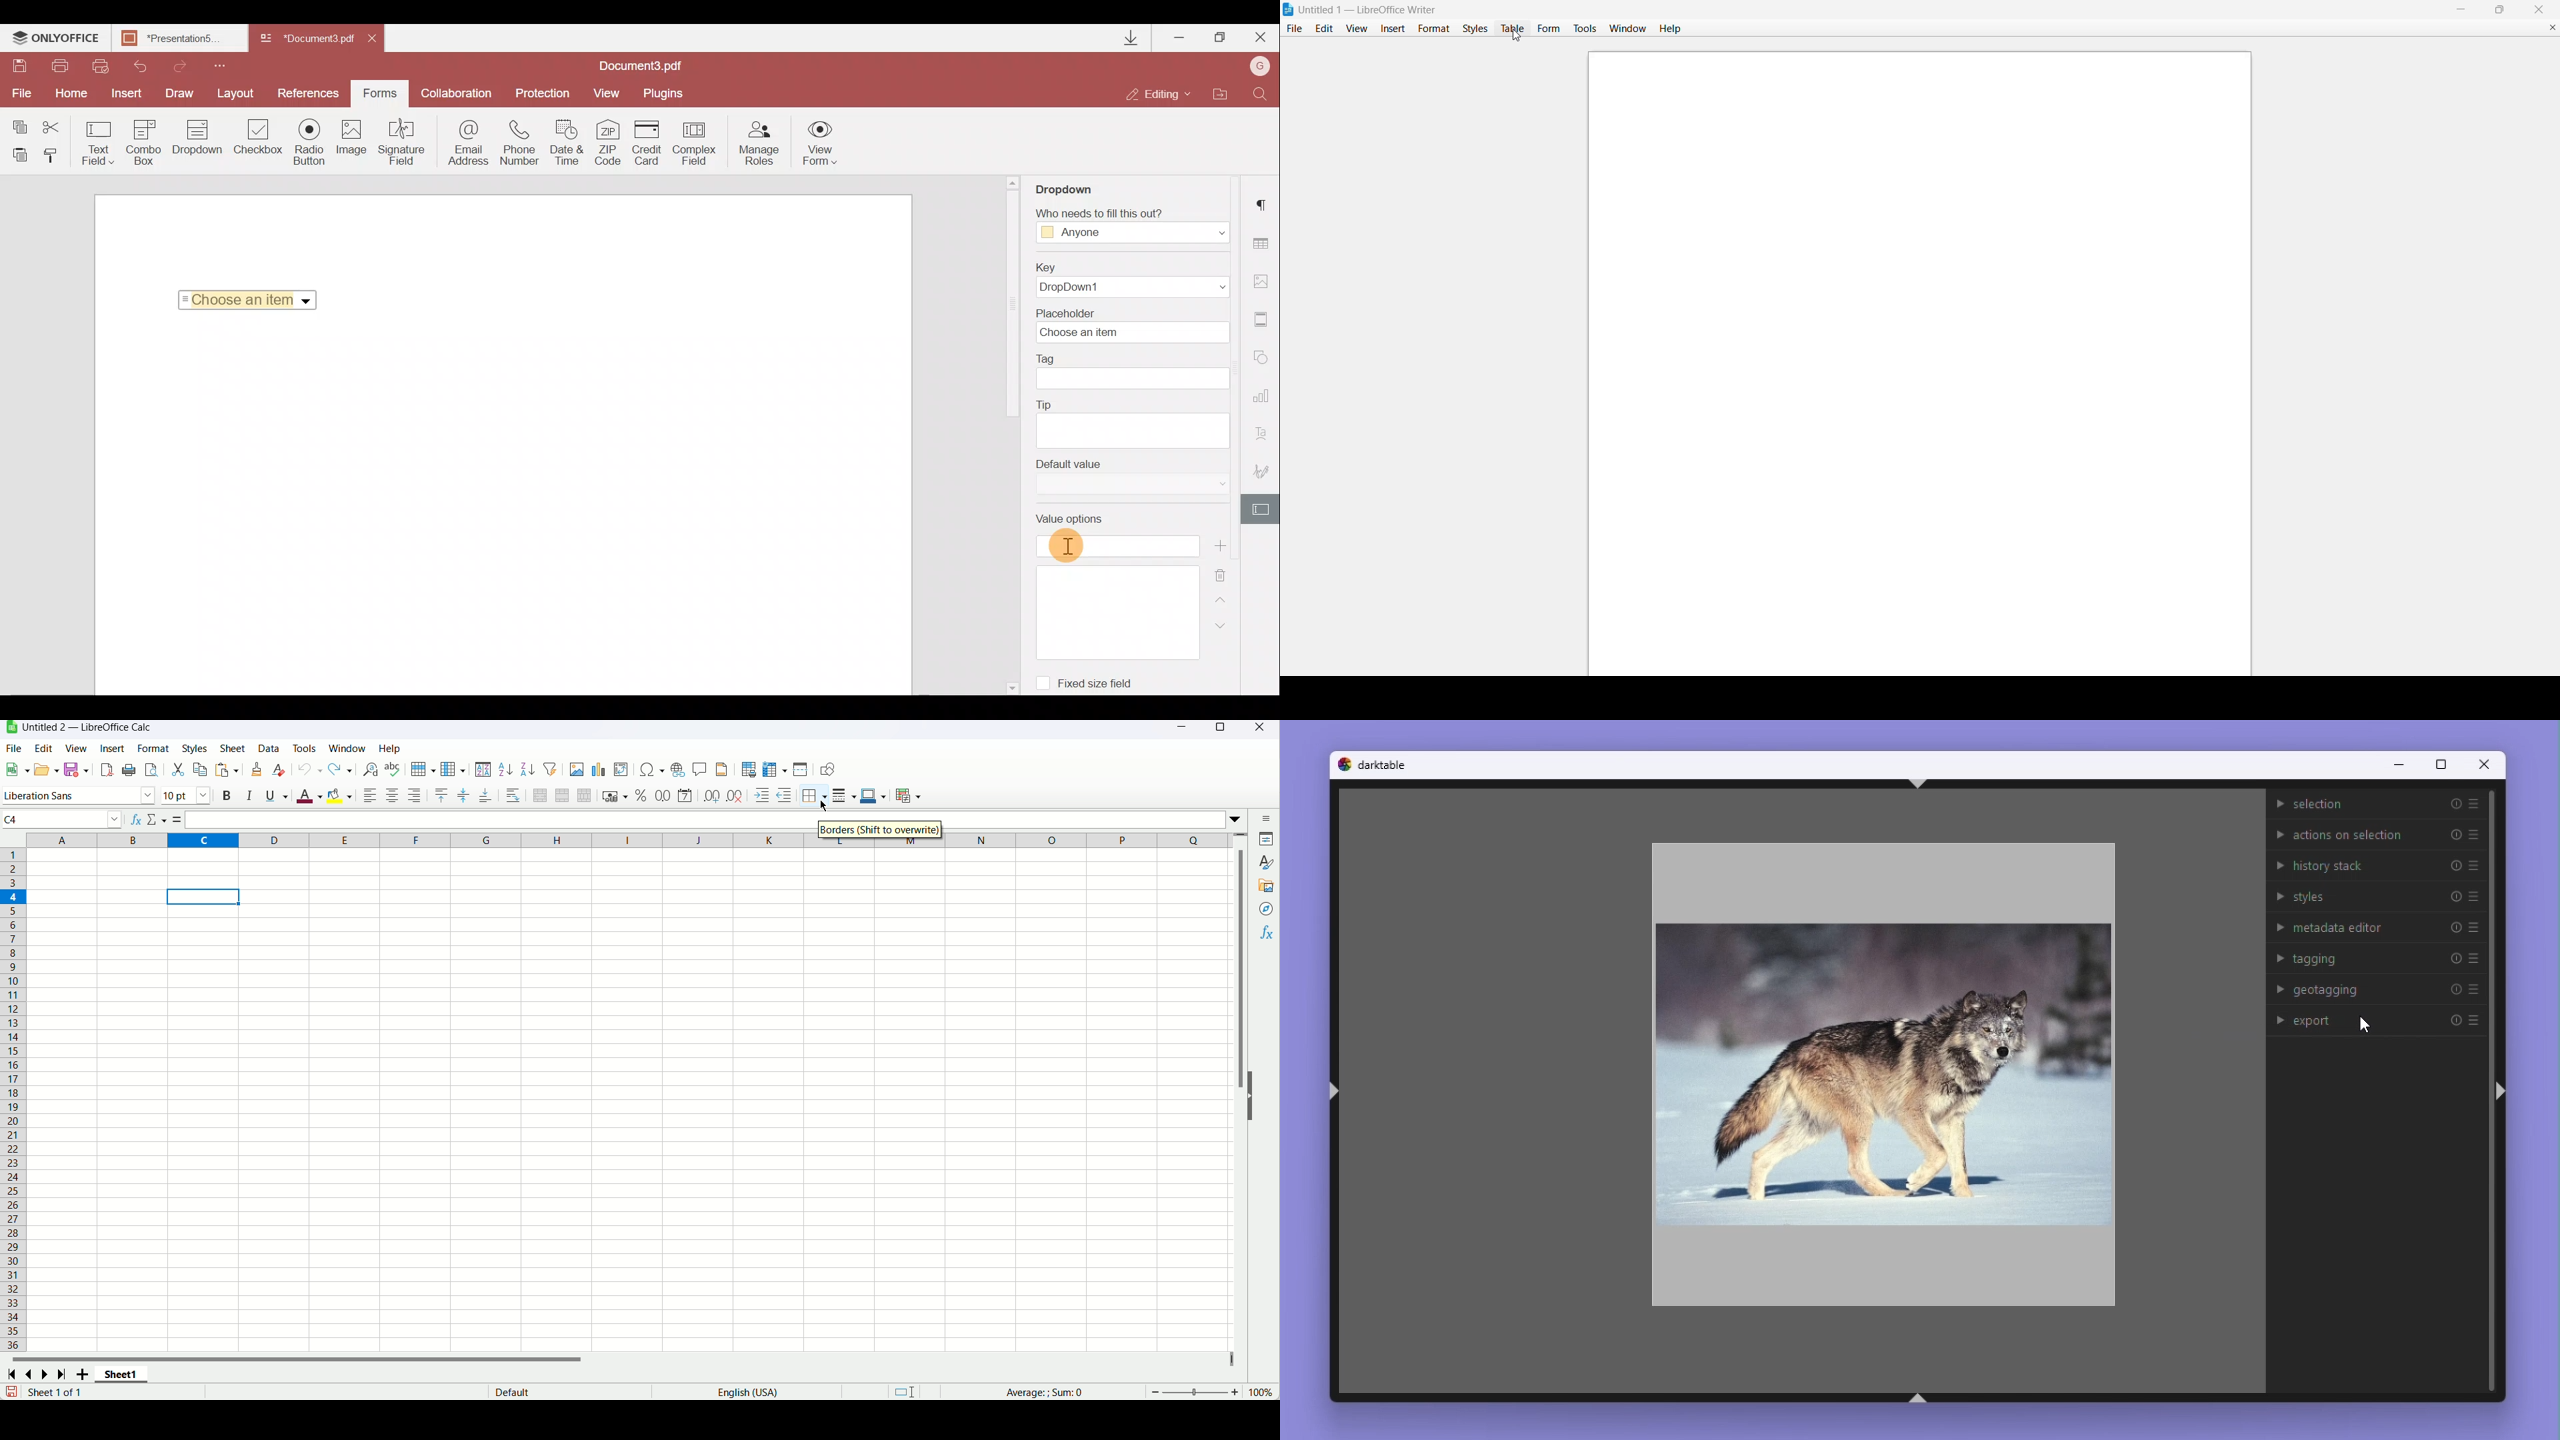  I want to click on First sheet, so click(11, 1375).